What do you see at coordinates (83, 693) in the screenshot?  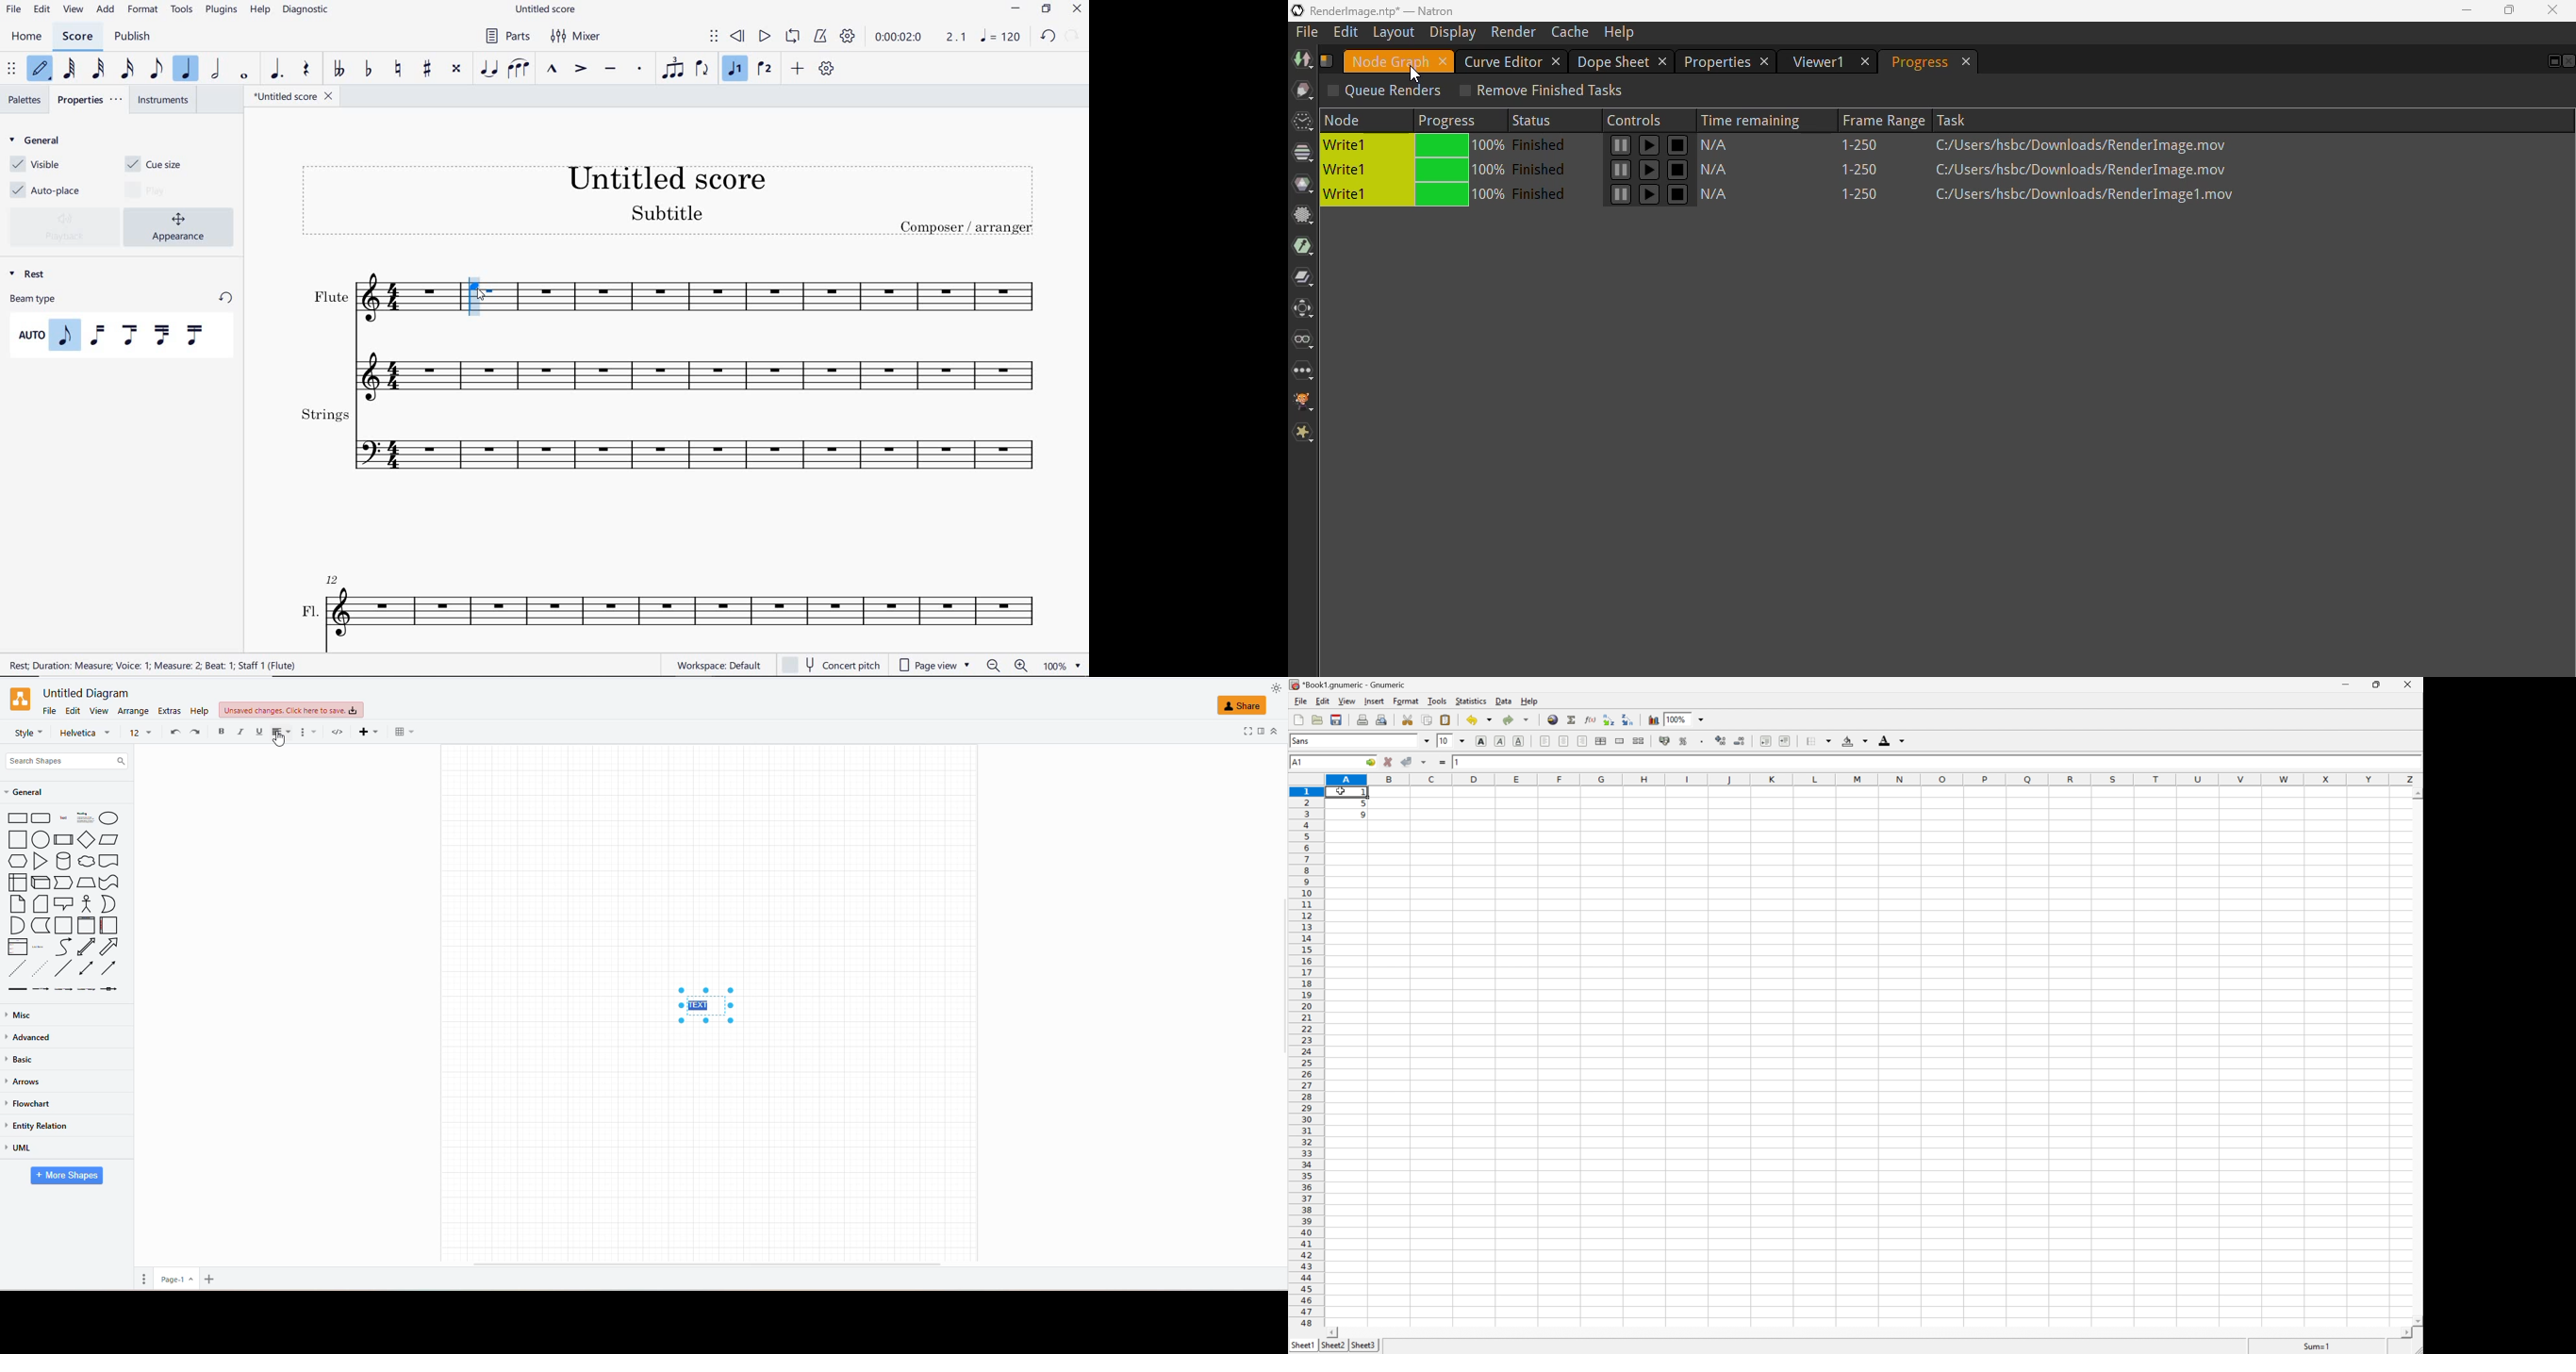 I see `untitled diagram` at bounding box center [83, 693].